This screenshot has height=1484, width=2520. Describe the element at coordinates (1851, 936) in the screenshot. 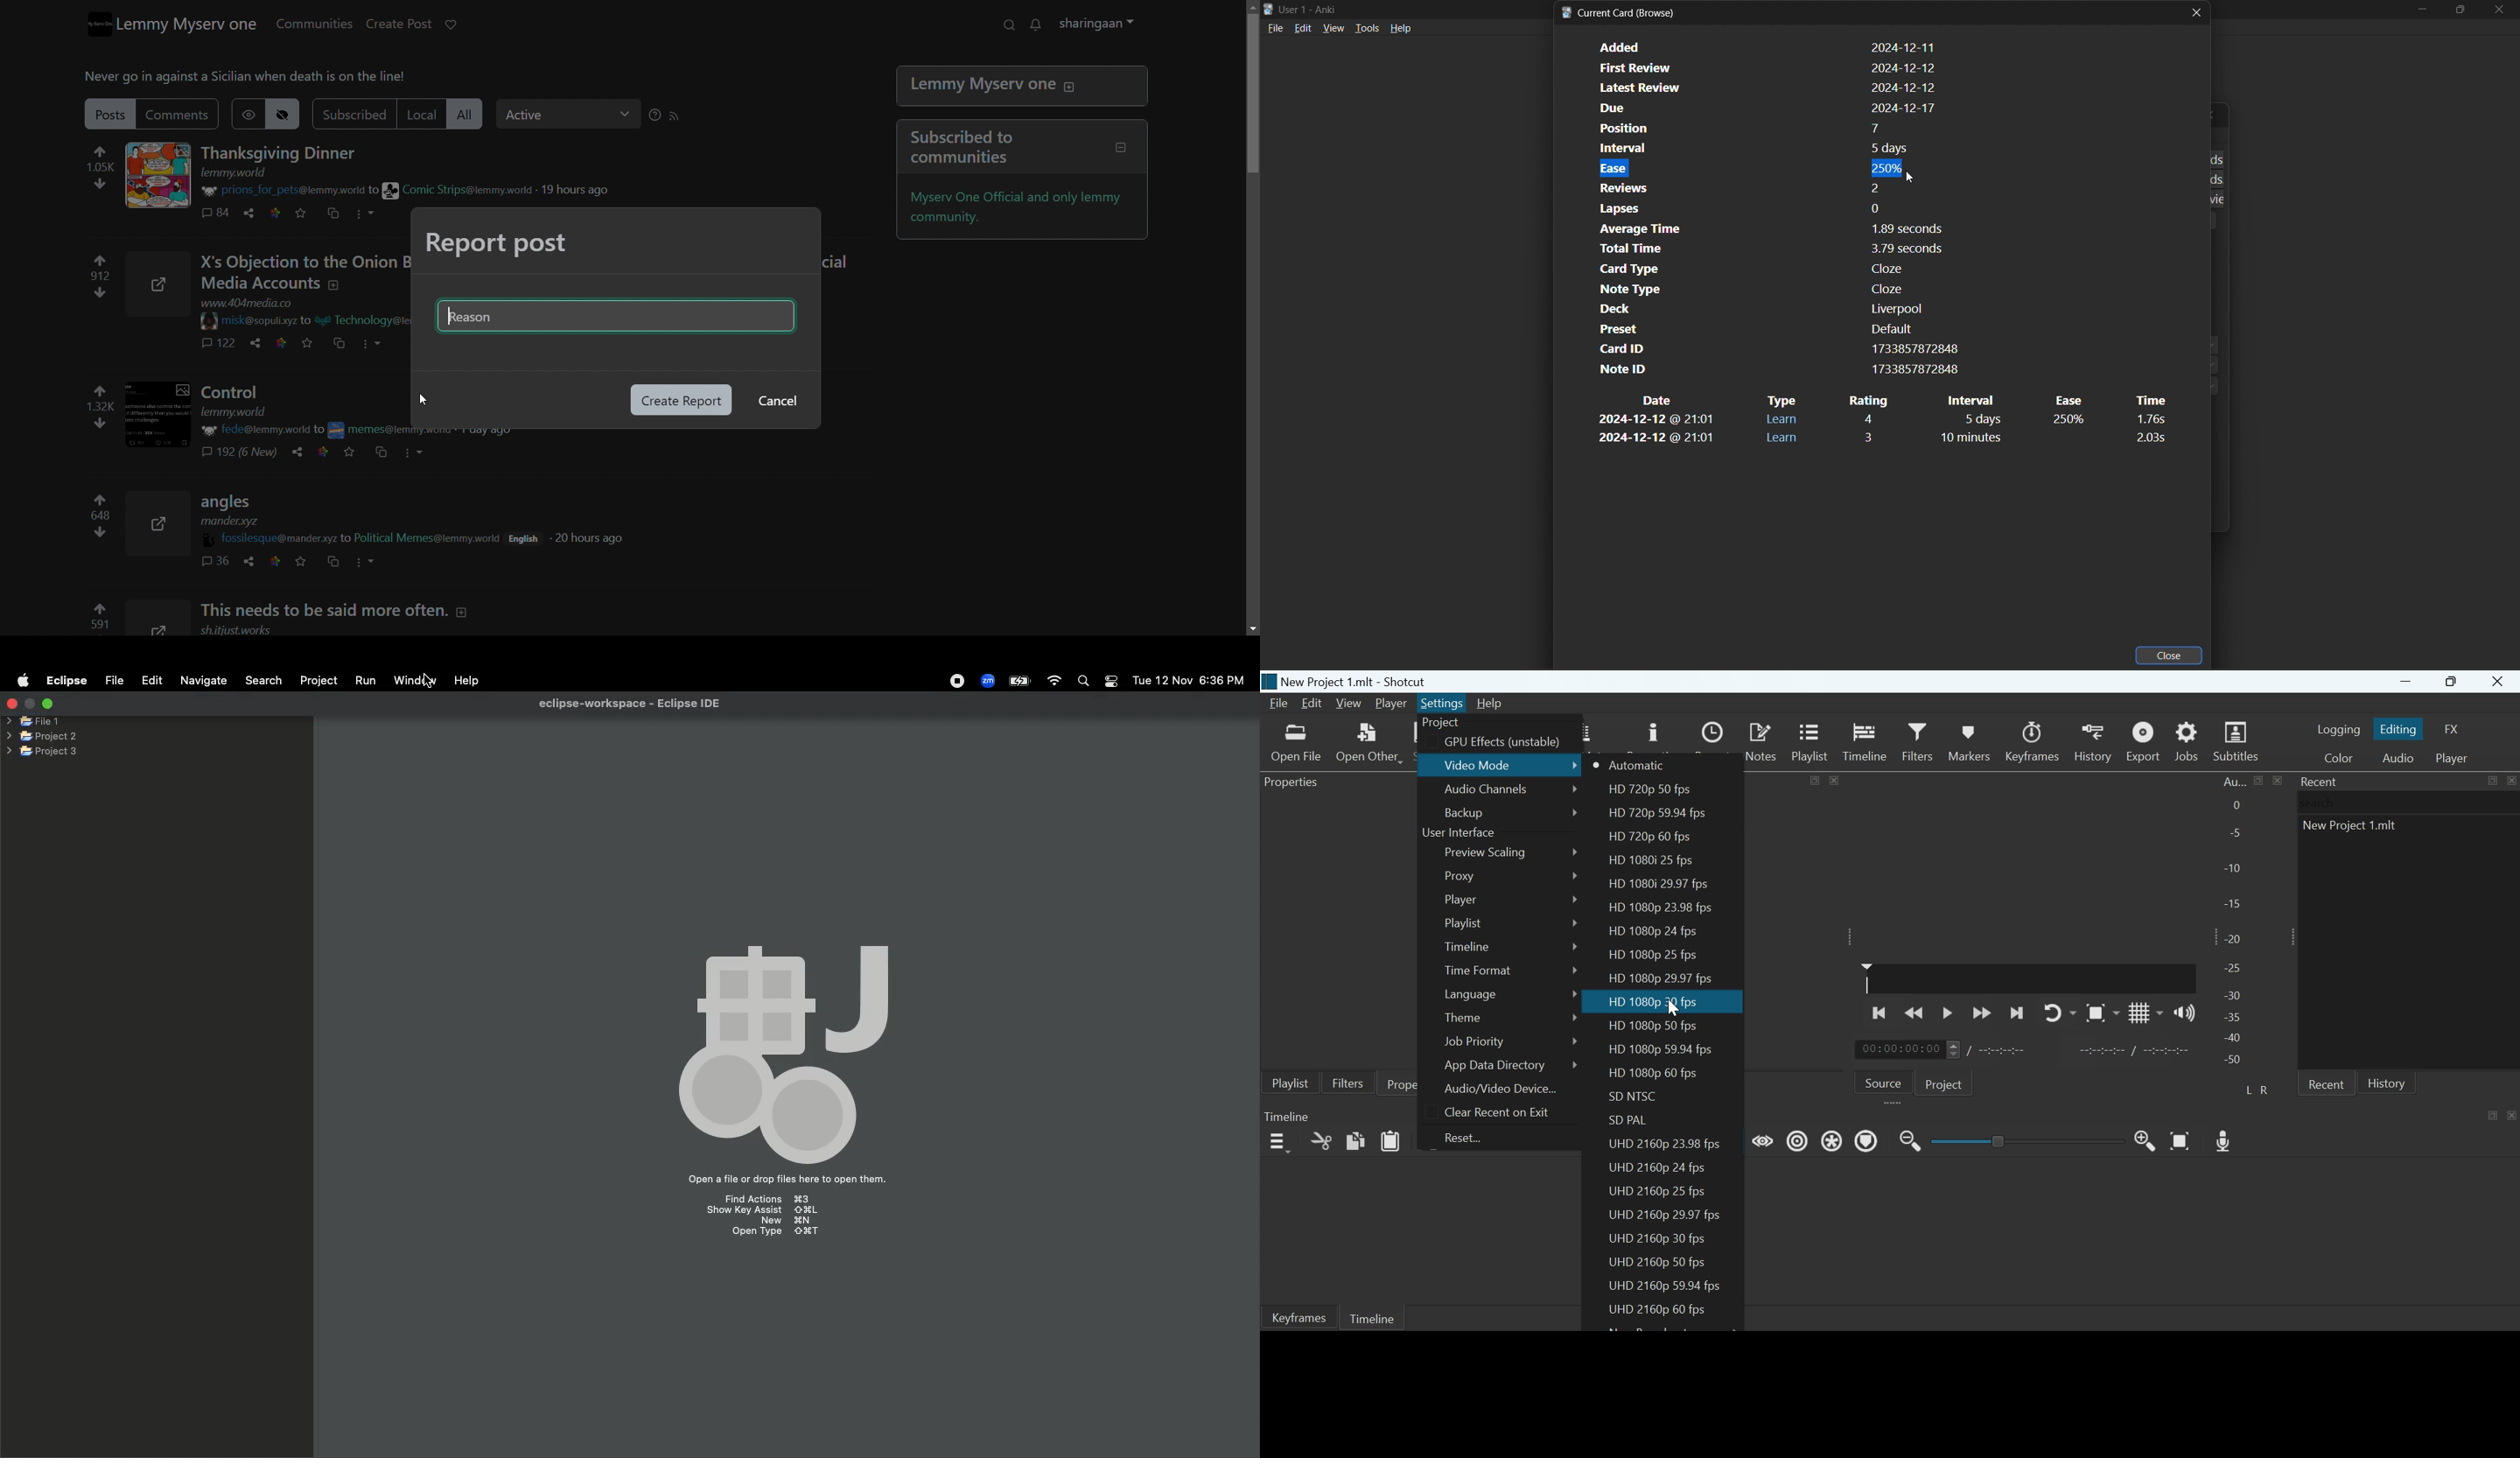

I see `Expand` at that location.